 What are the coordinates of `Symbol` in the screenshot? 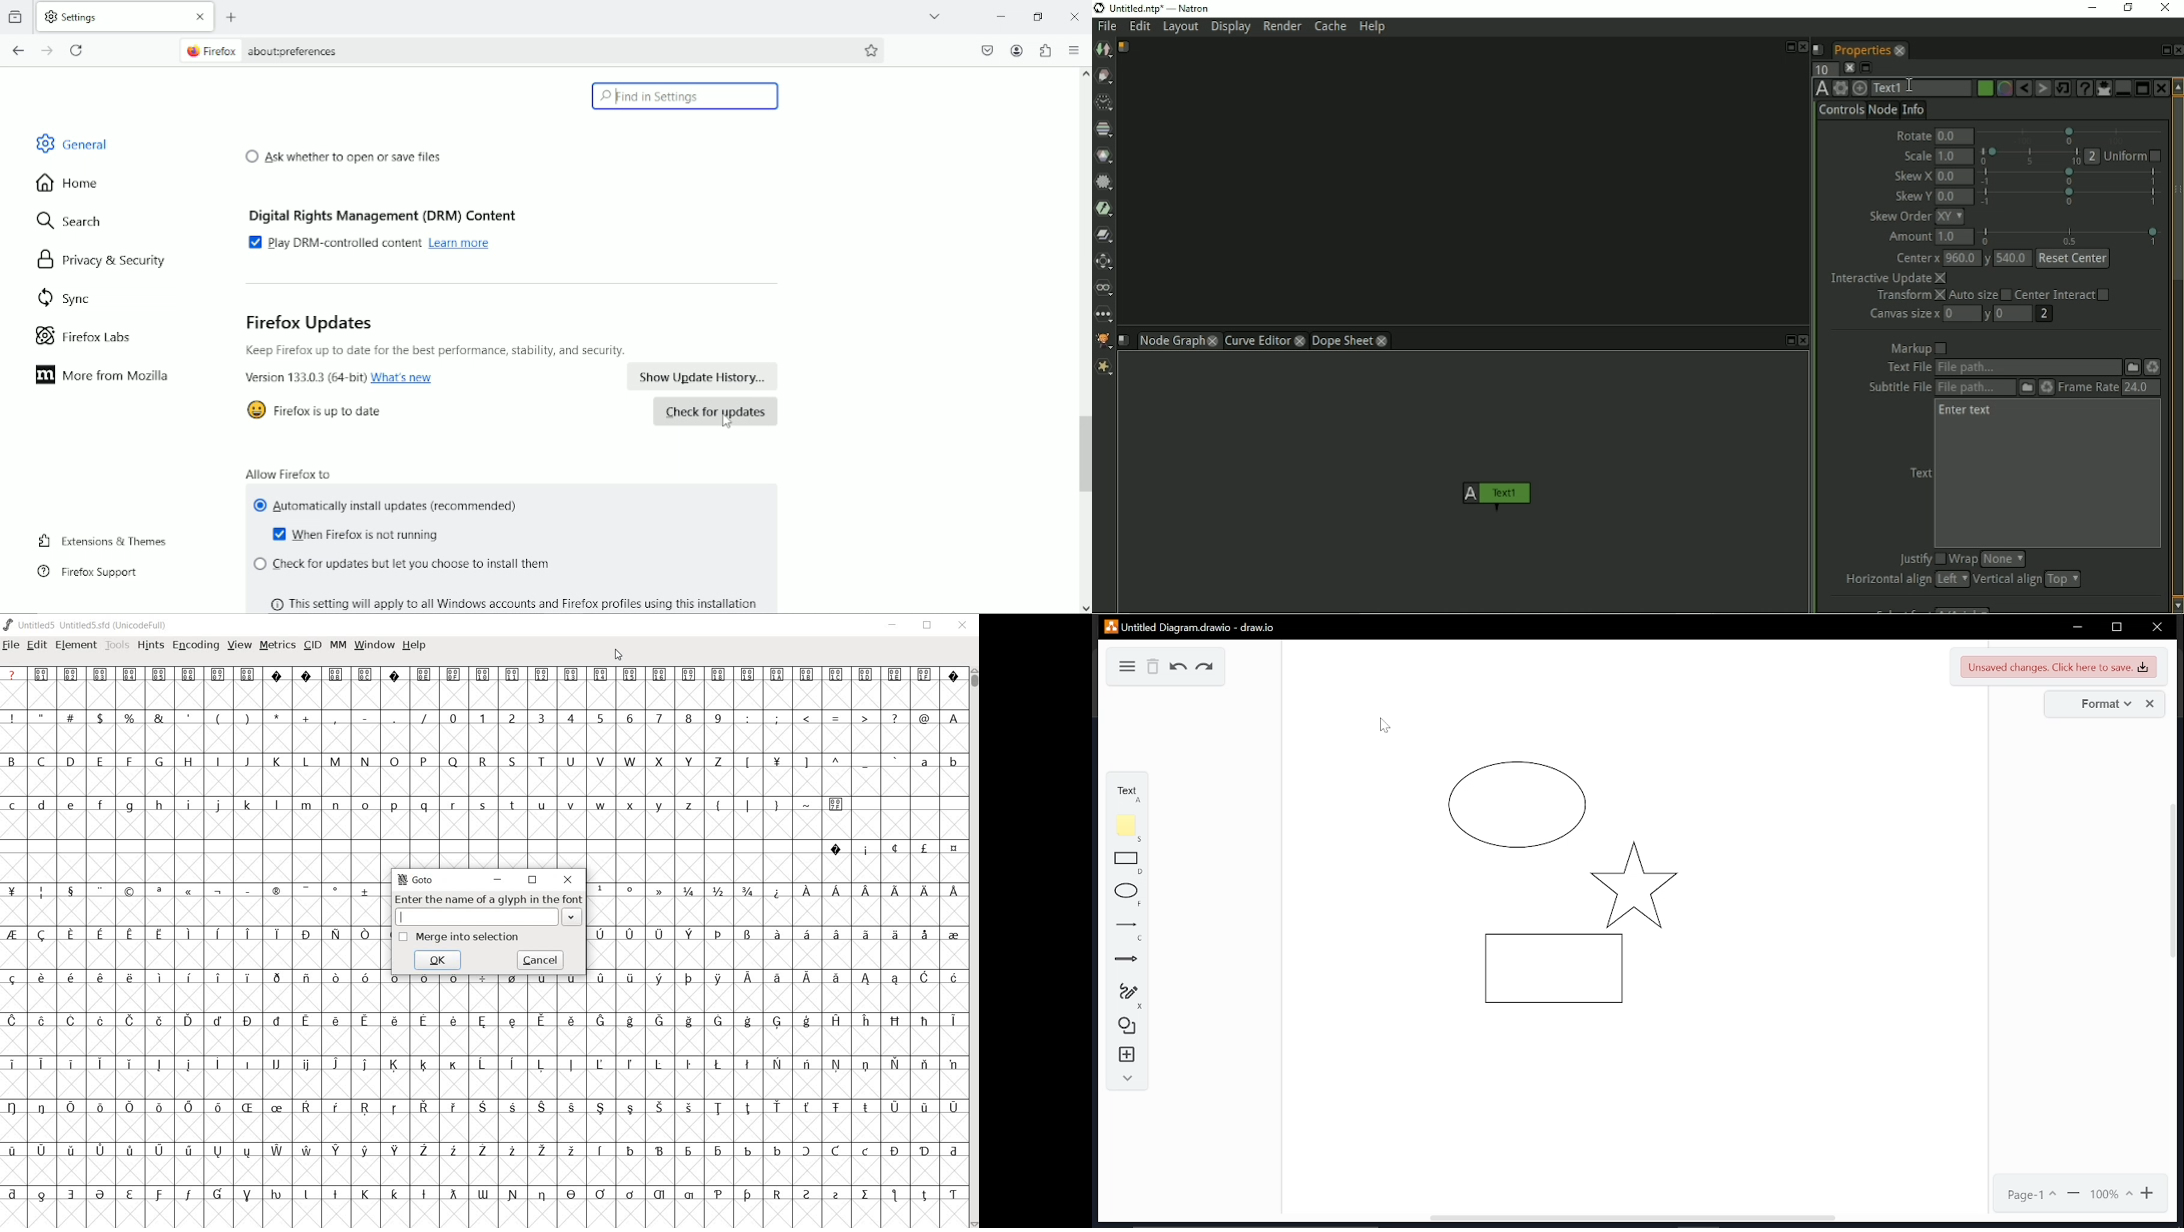 It's located at (247, 1108).